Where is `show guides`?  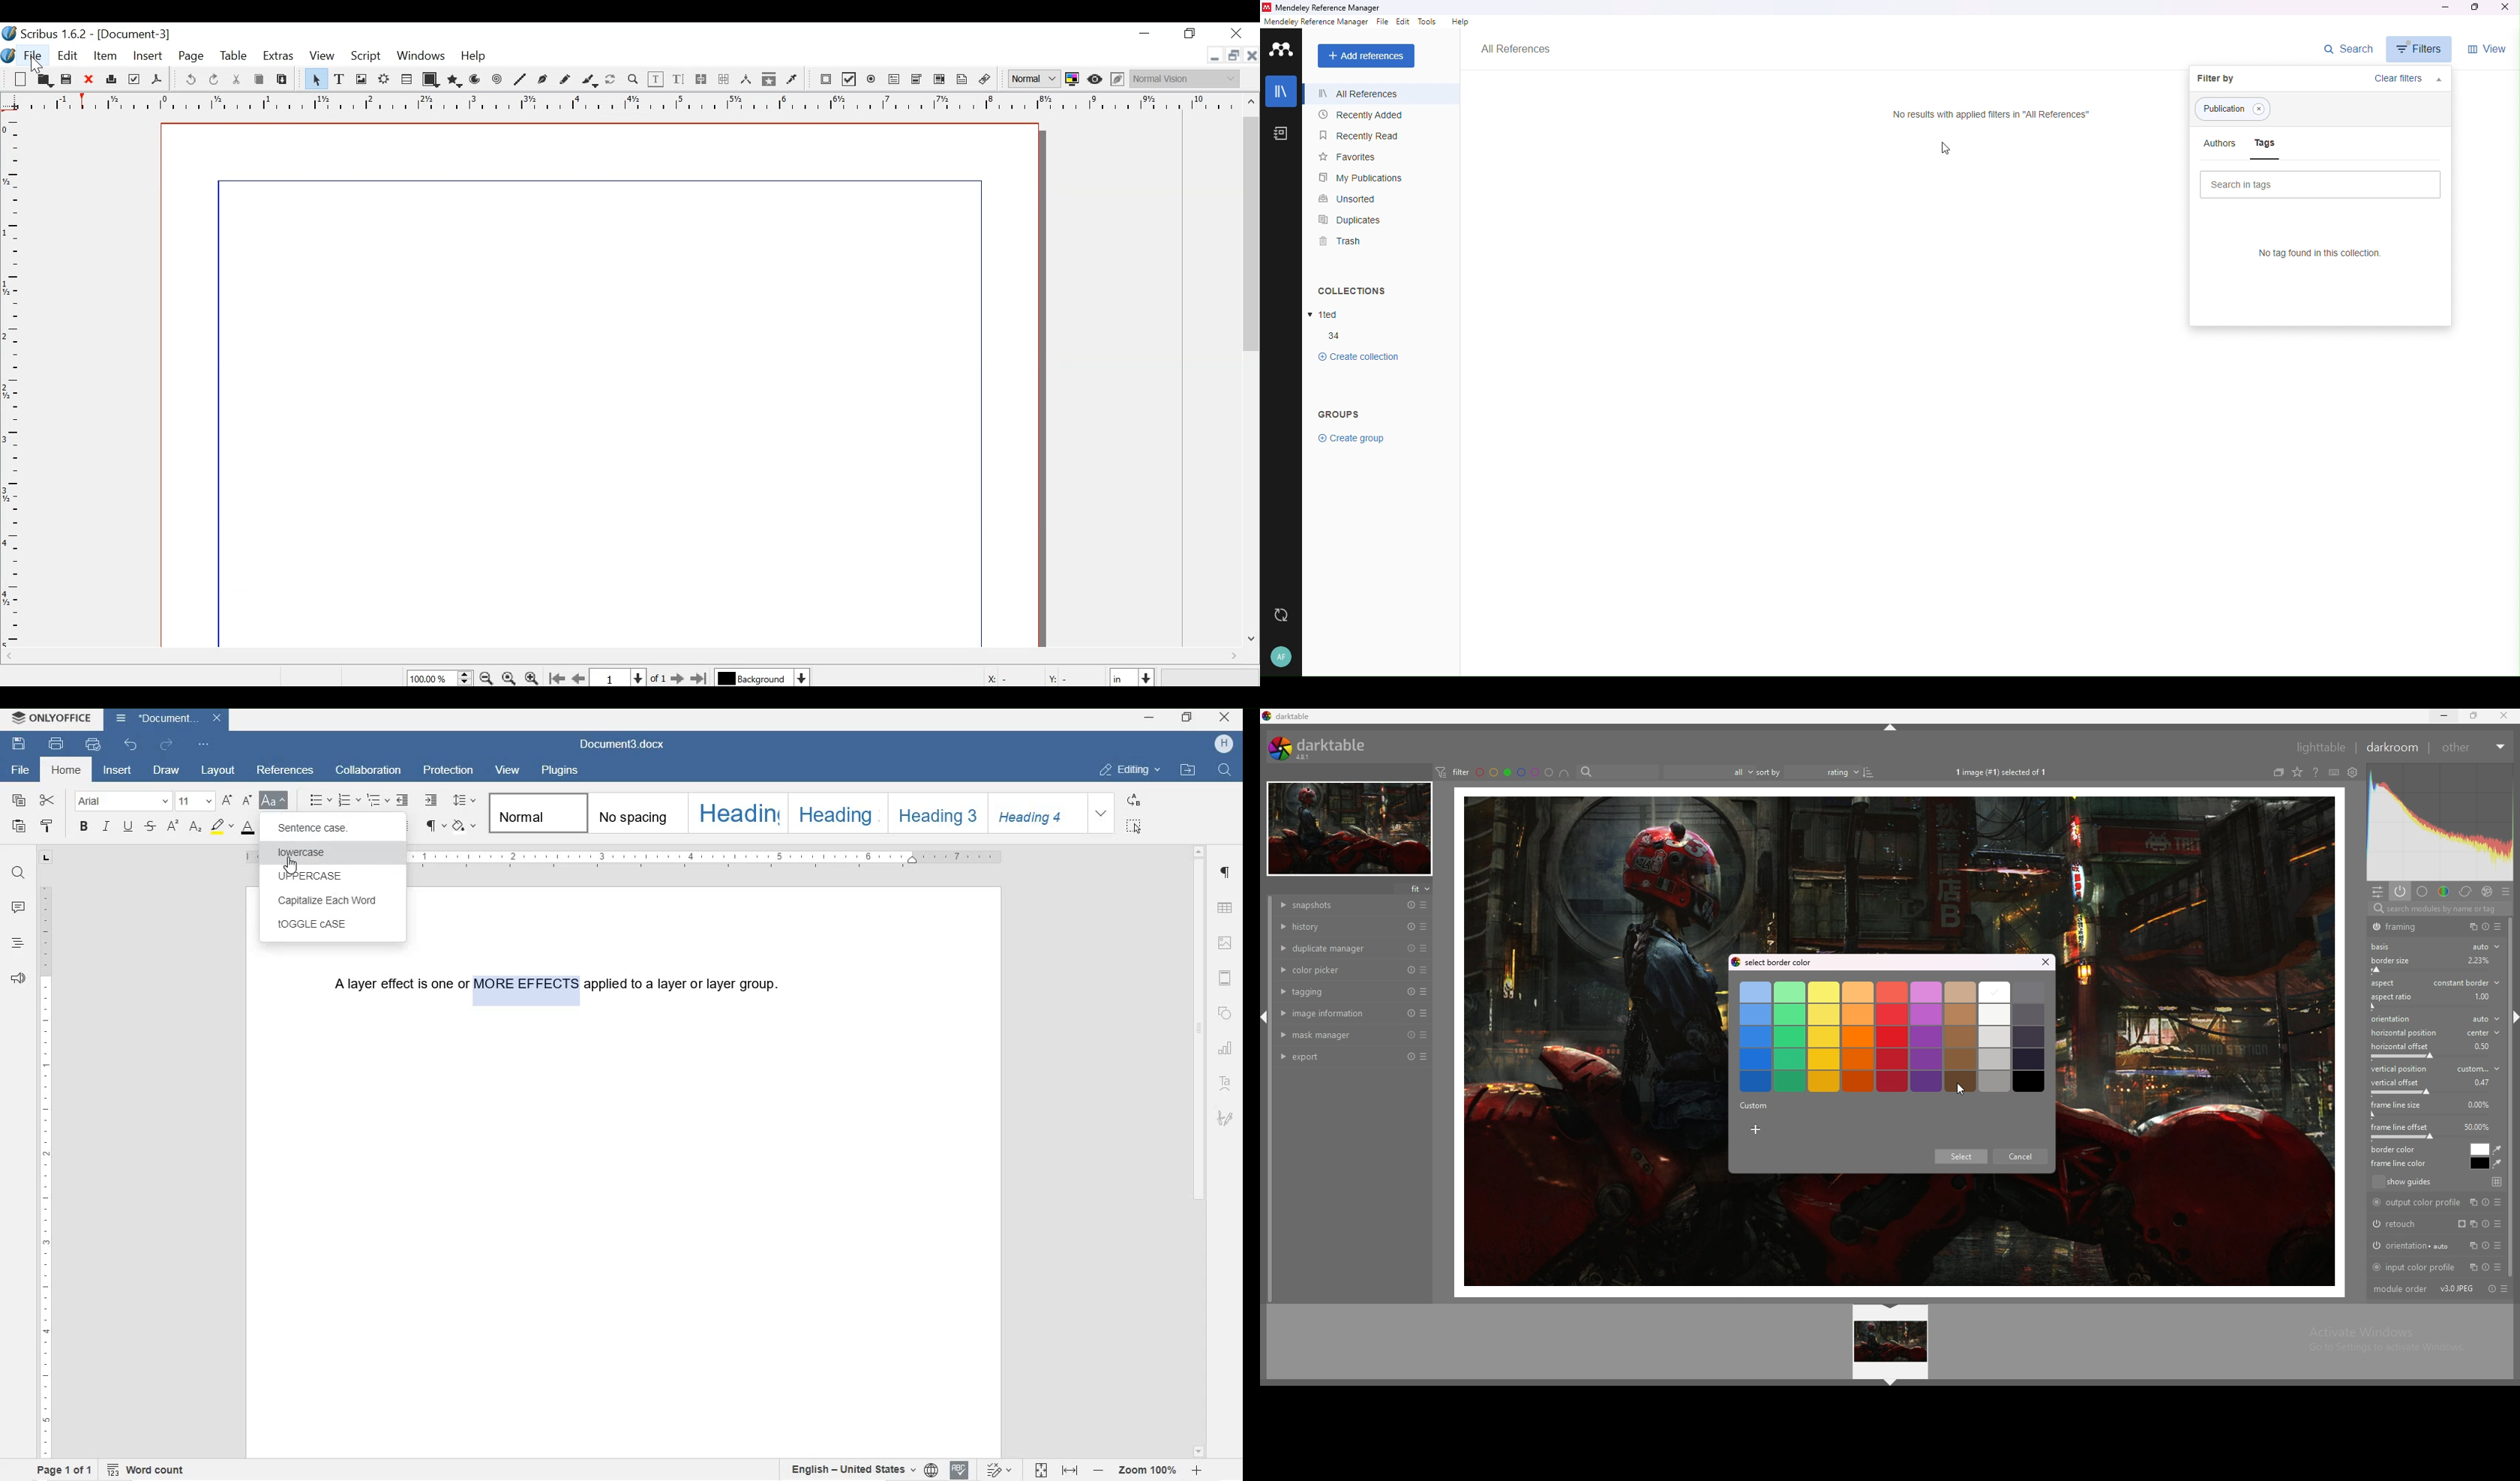 show guides is located at coordinates (2436, 1182).